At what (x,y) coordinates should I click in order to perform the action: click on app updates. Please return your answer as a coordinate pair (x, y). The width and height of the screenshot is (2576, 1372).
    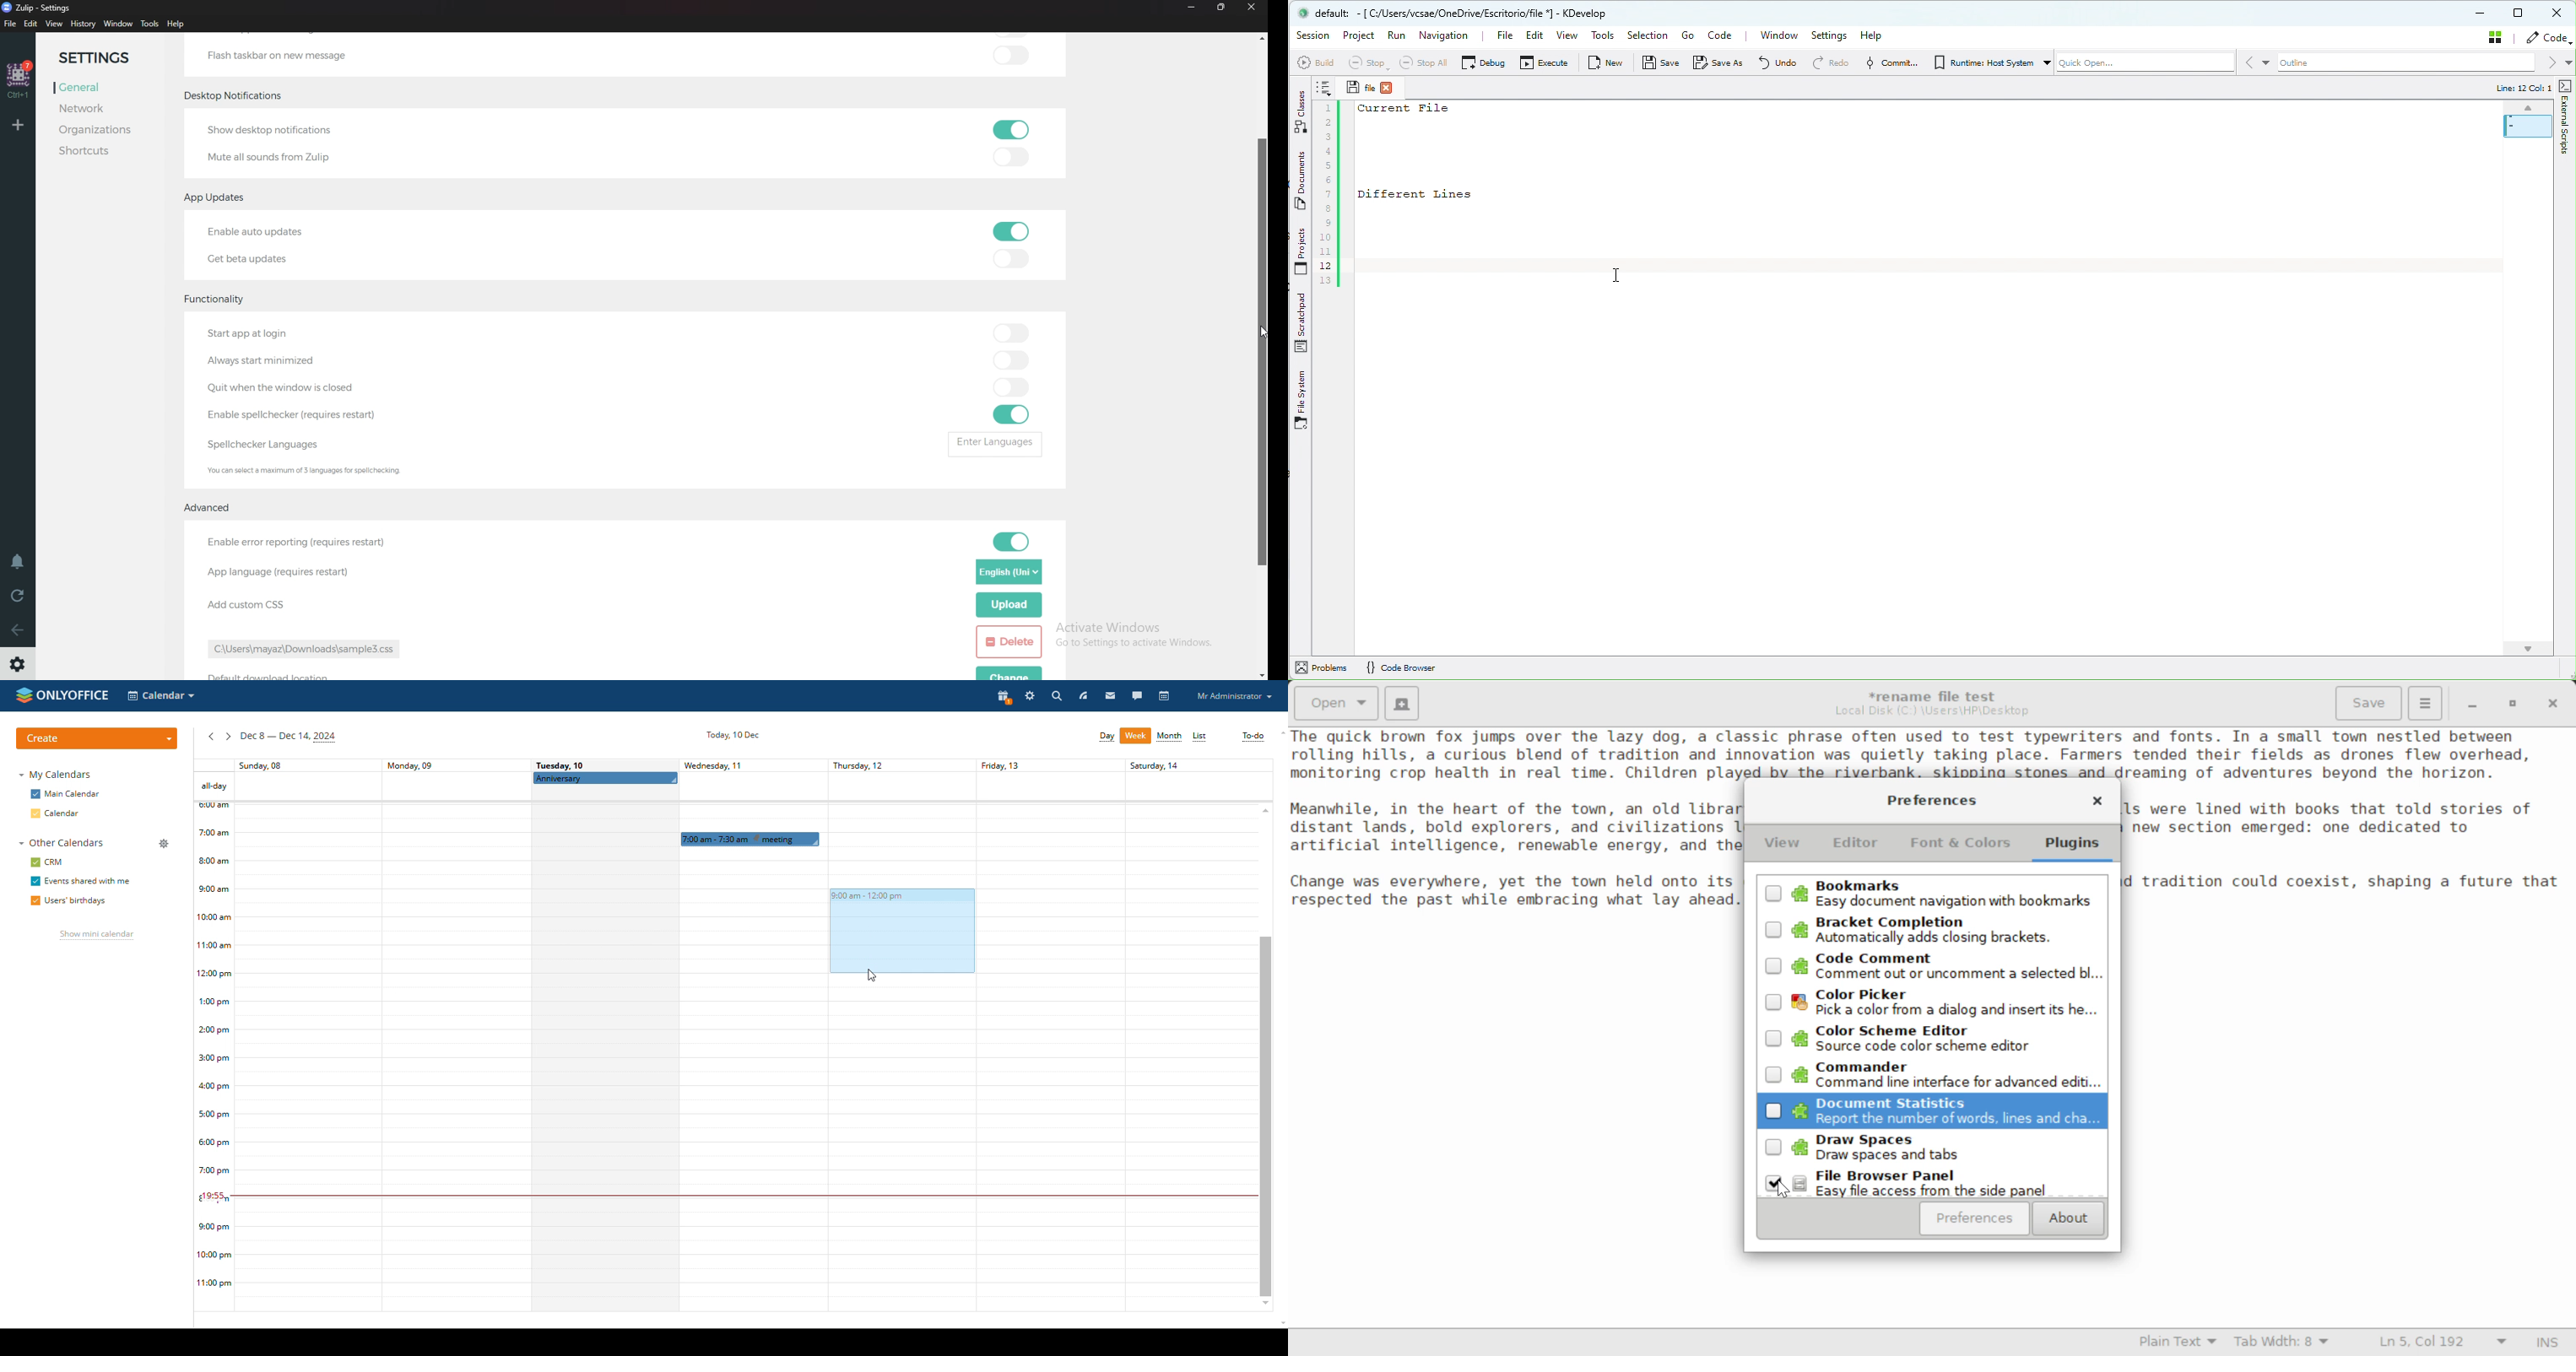
    Looking at the image, I should click on (216, 197).